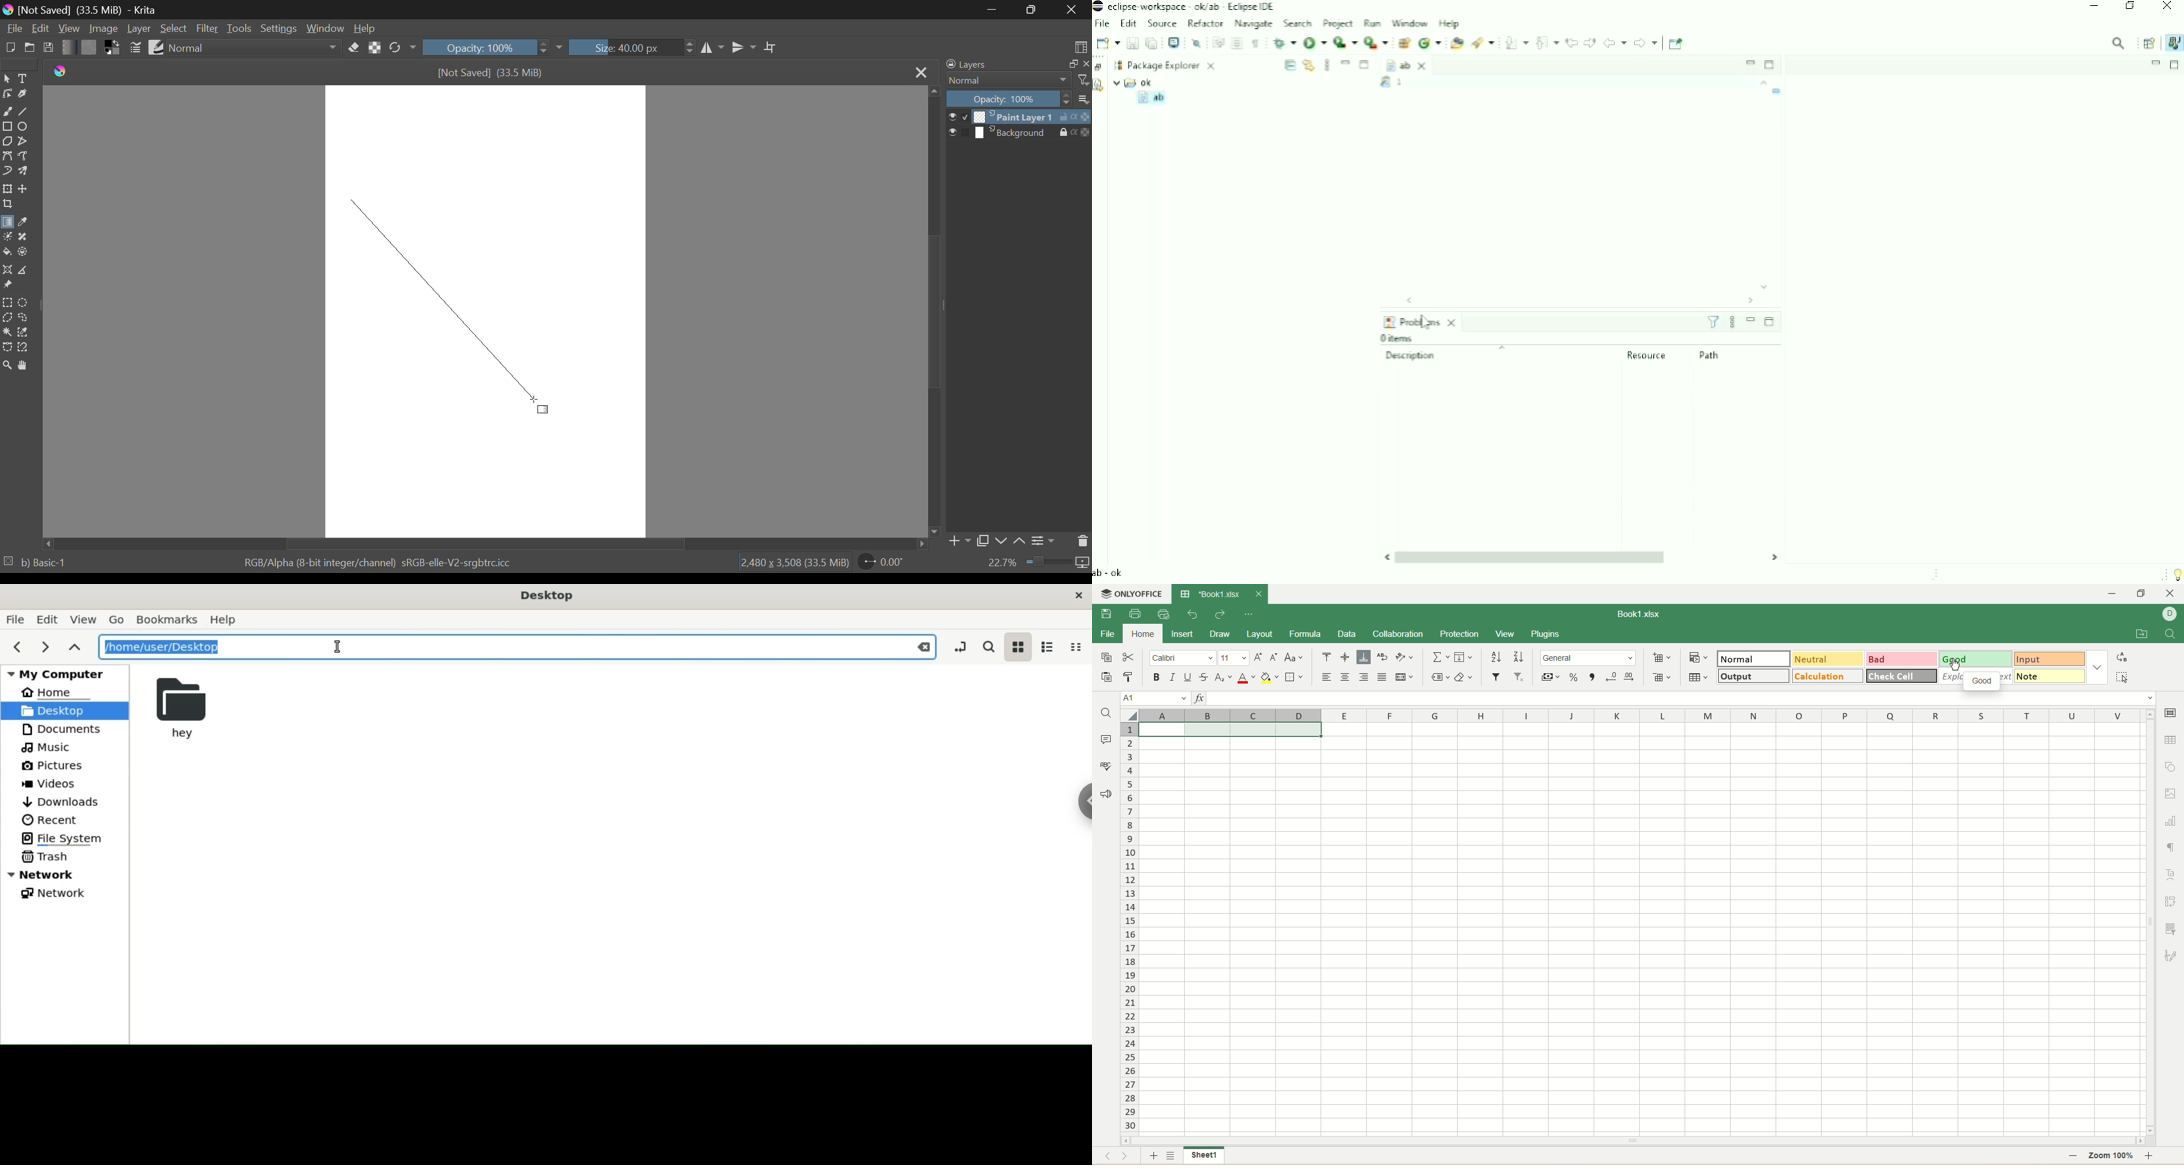 This screenshot has height=1176, width=2184. Describe the element at coordinates (23, 348) in the screenshot. I see `Magnetic Selection` at that location.